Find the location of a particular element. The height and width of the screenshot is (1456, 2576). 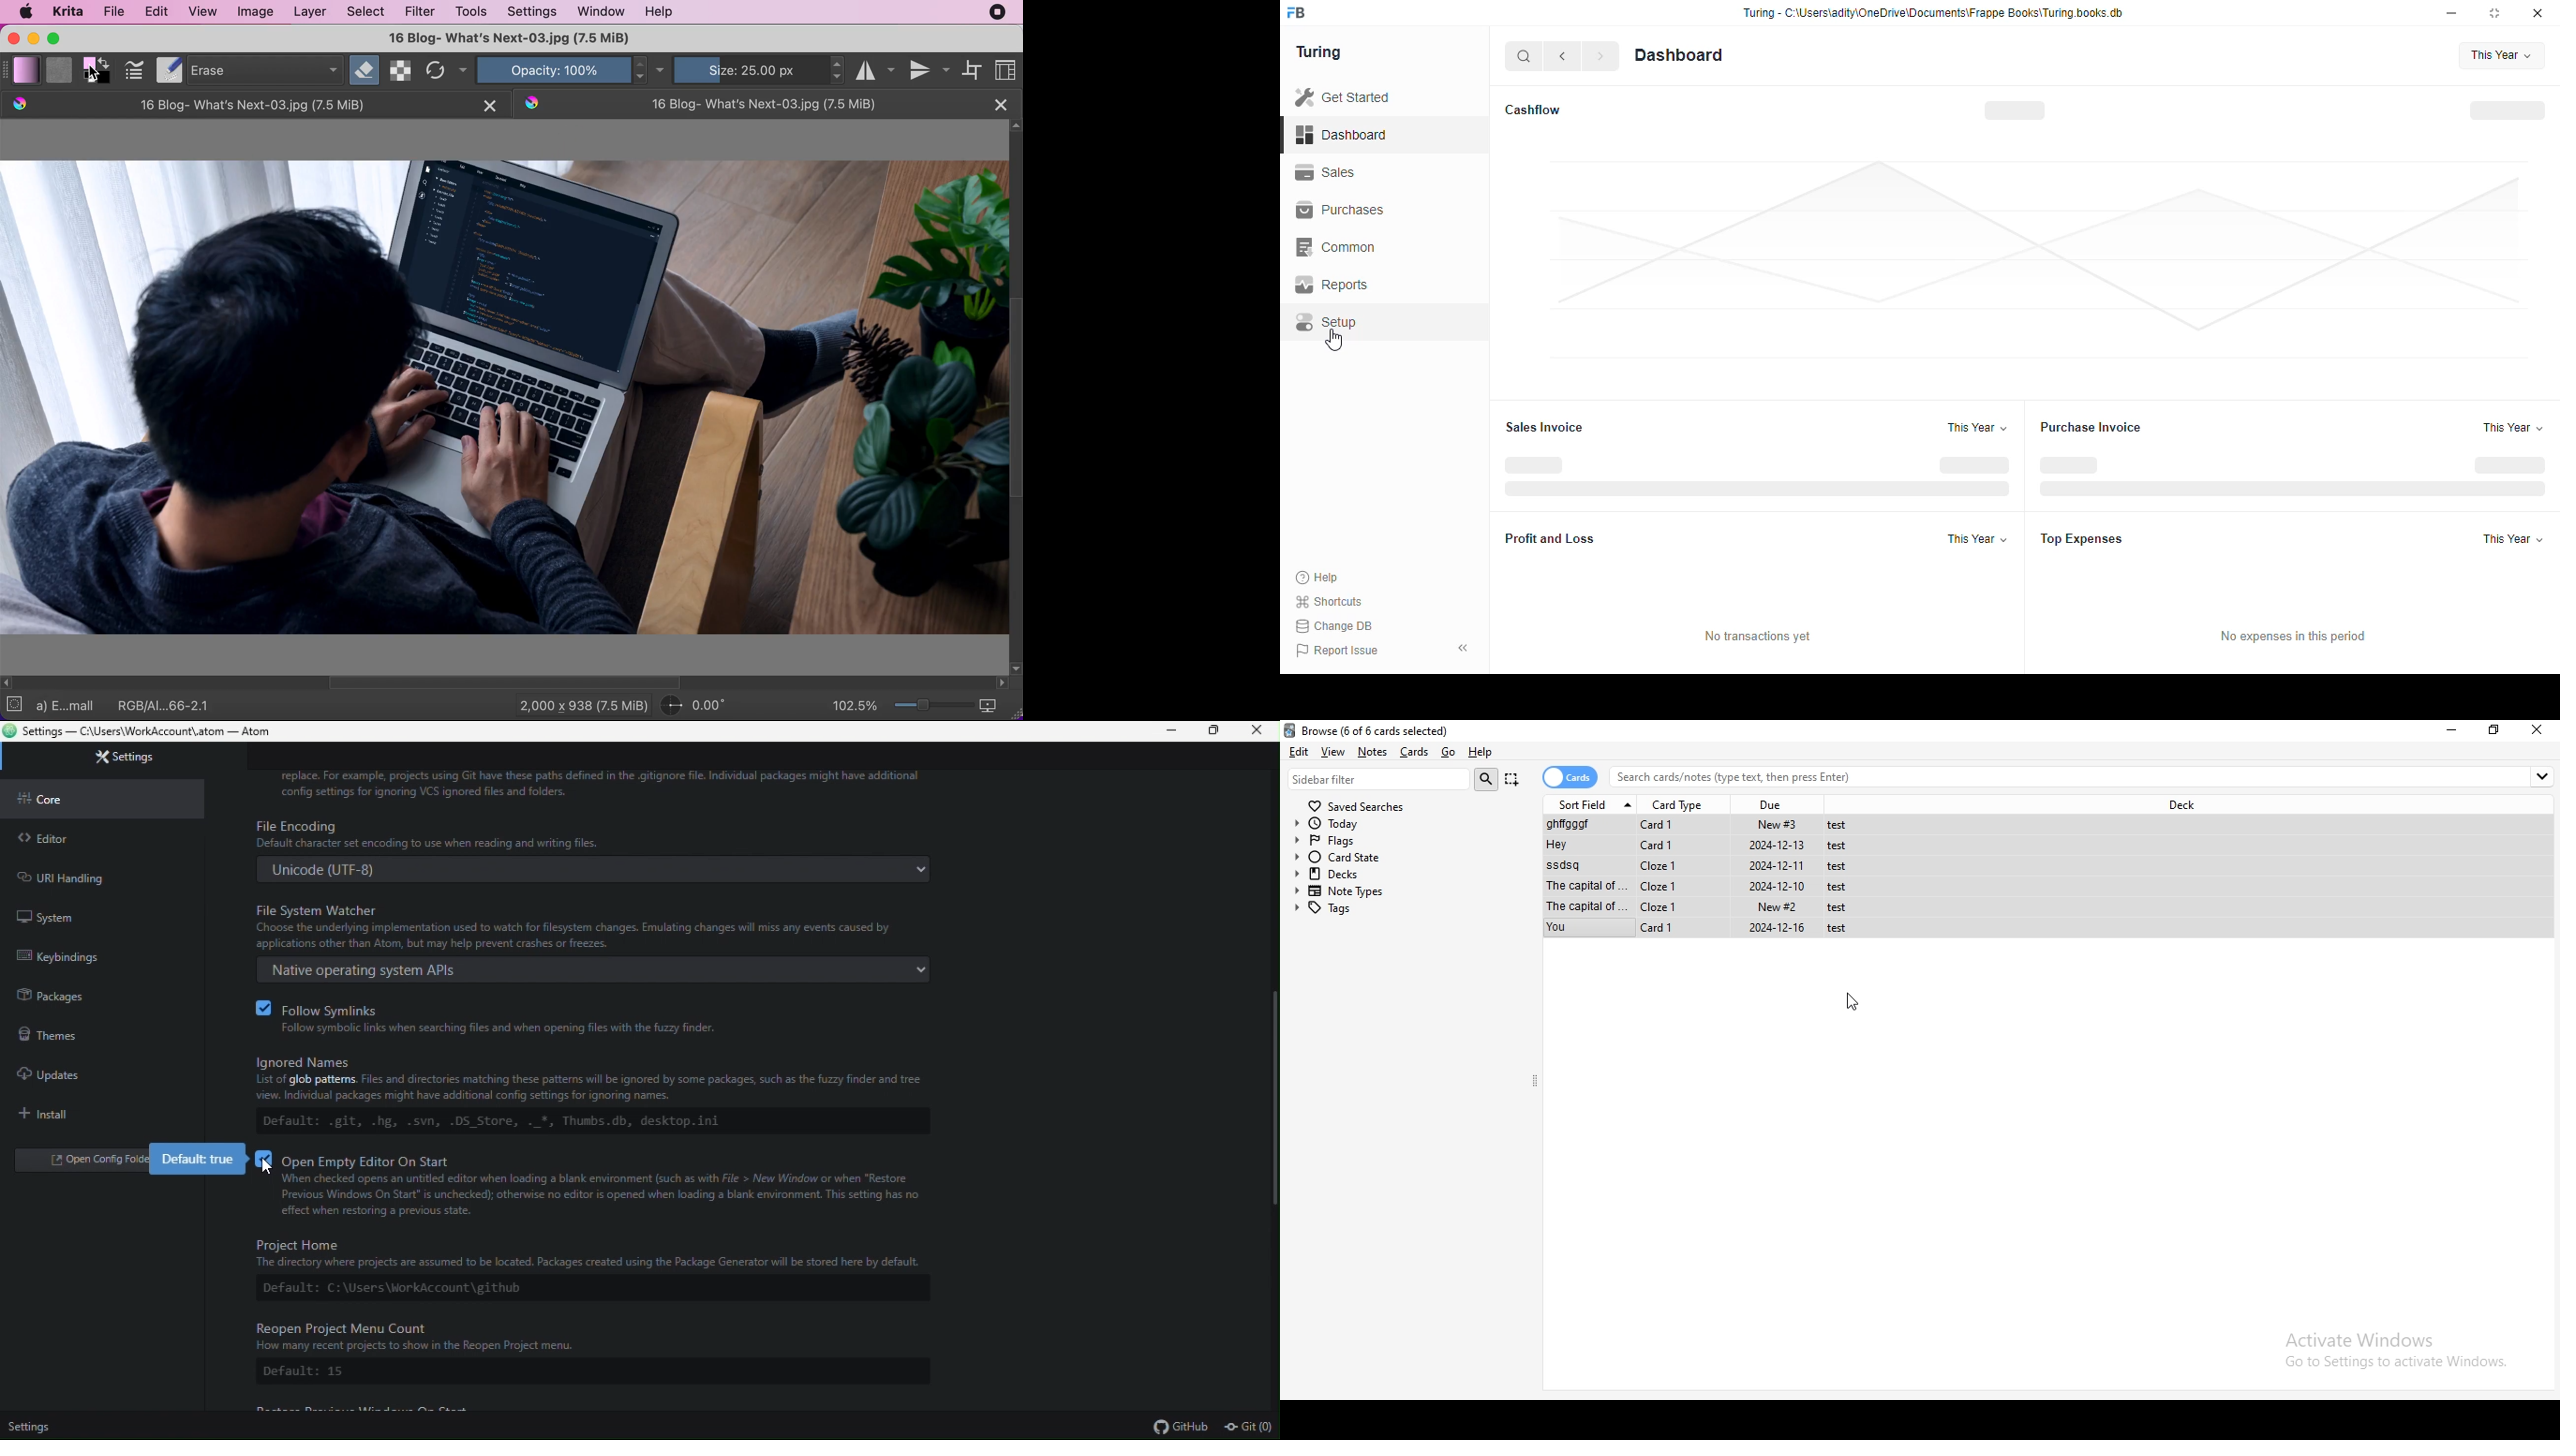

File is located at coordinates (1707, 885).